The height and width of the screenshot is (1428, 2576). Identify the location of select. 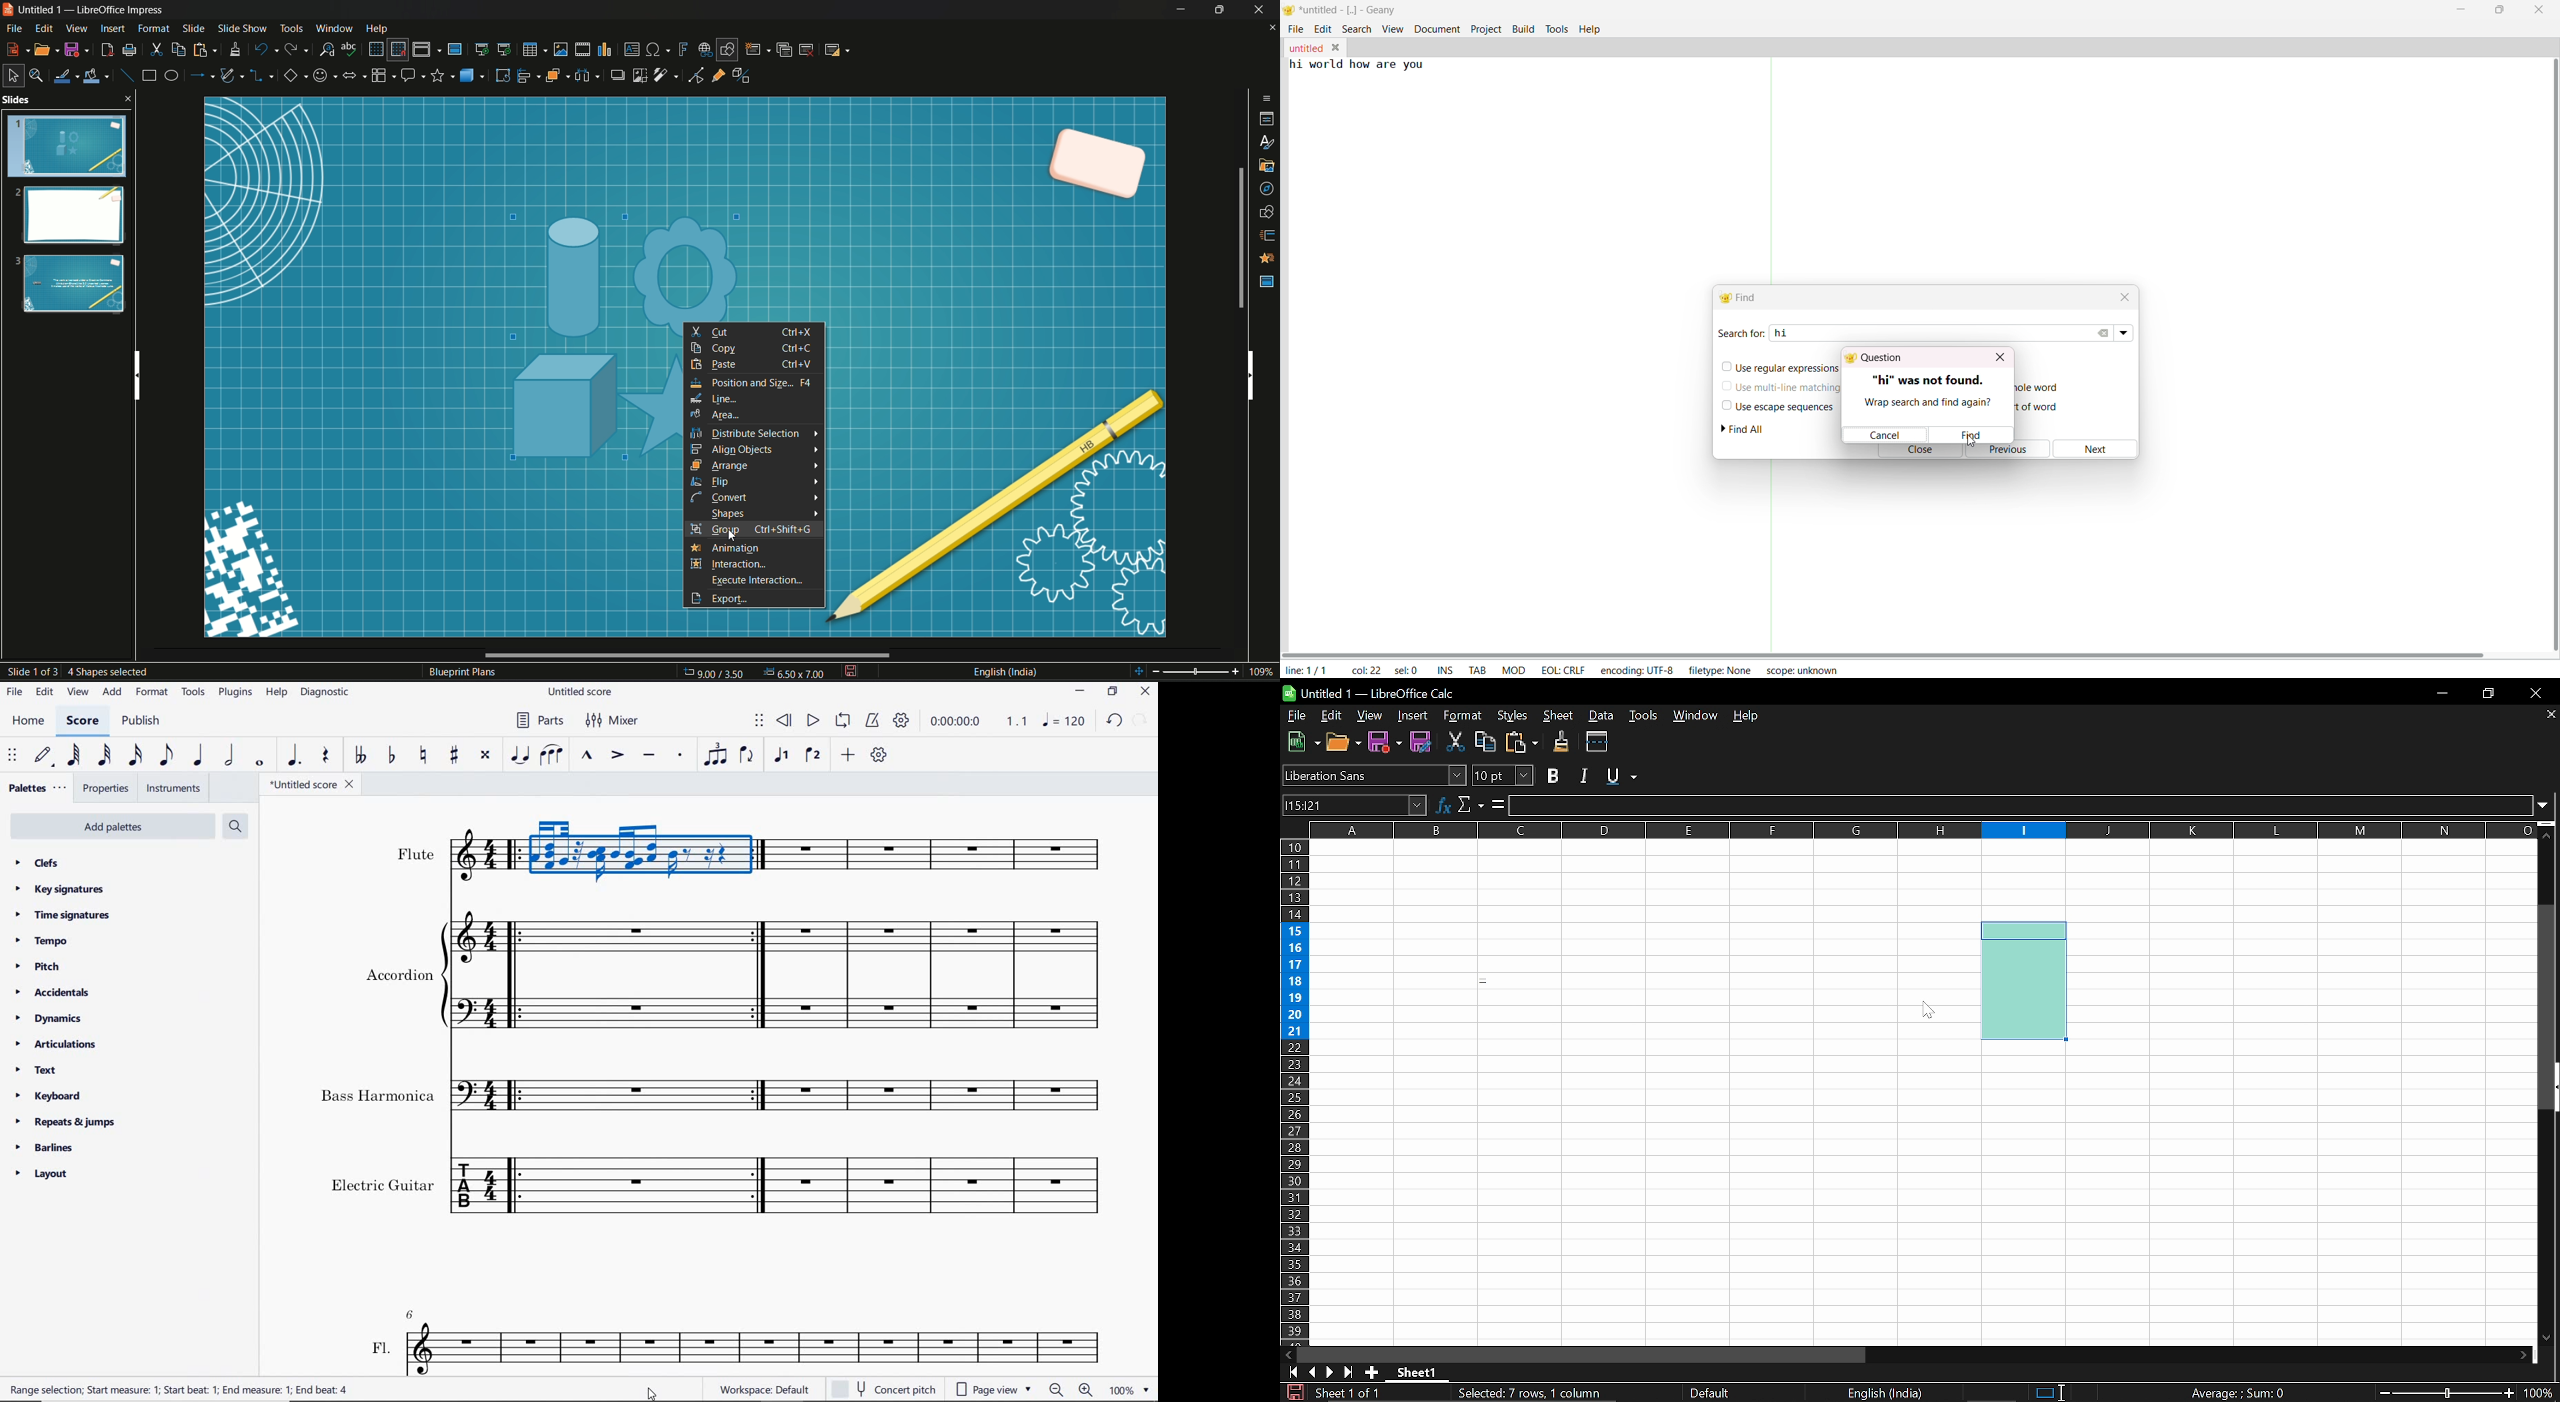
(11, 75).